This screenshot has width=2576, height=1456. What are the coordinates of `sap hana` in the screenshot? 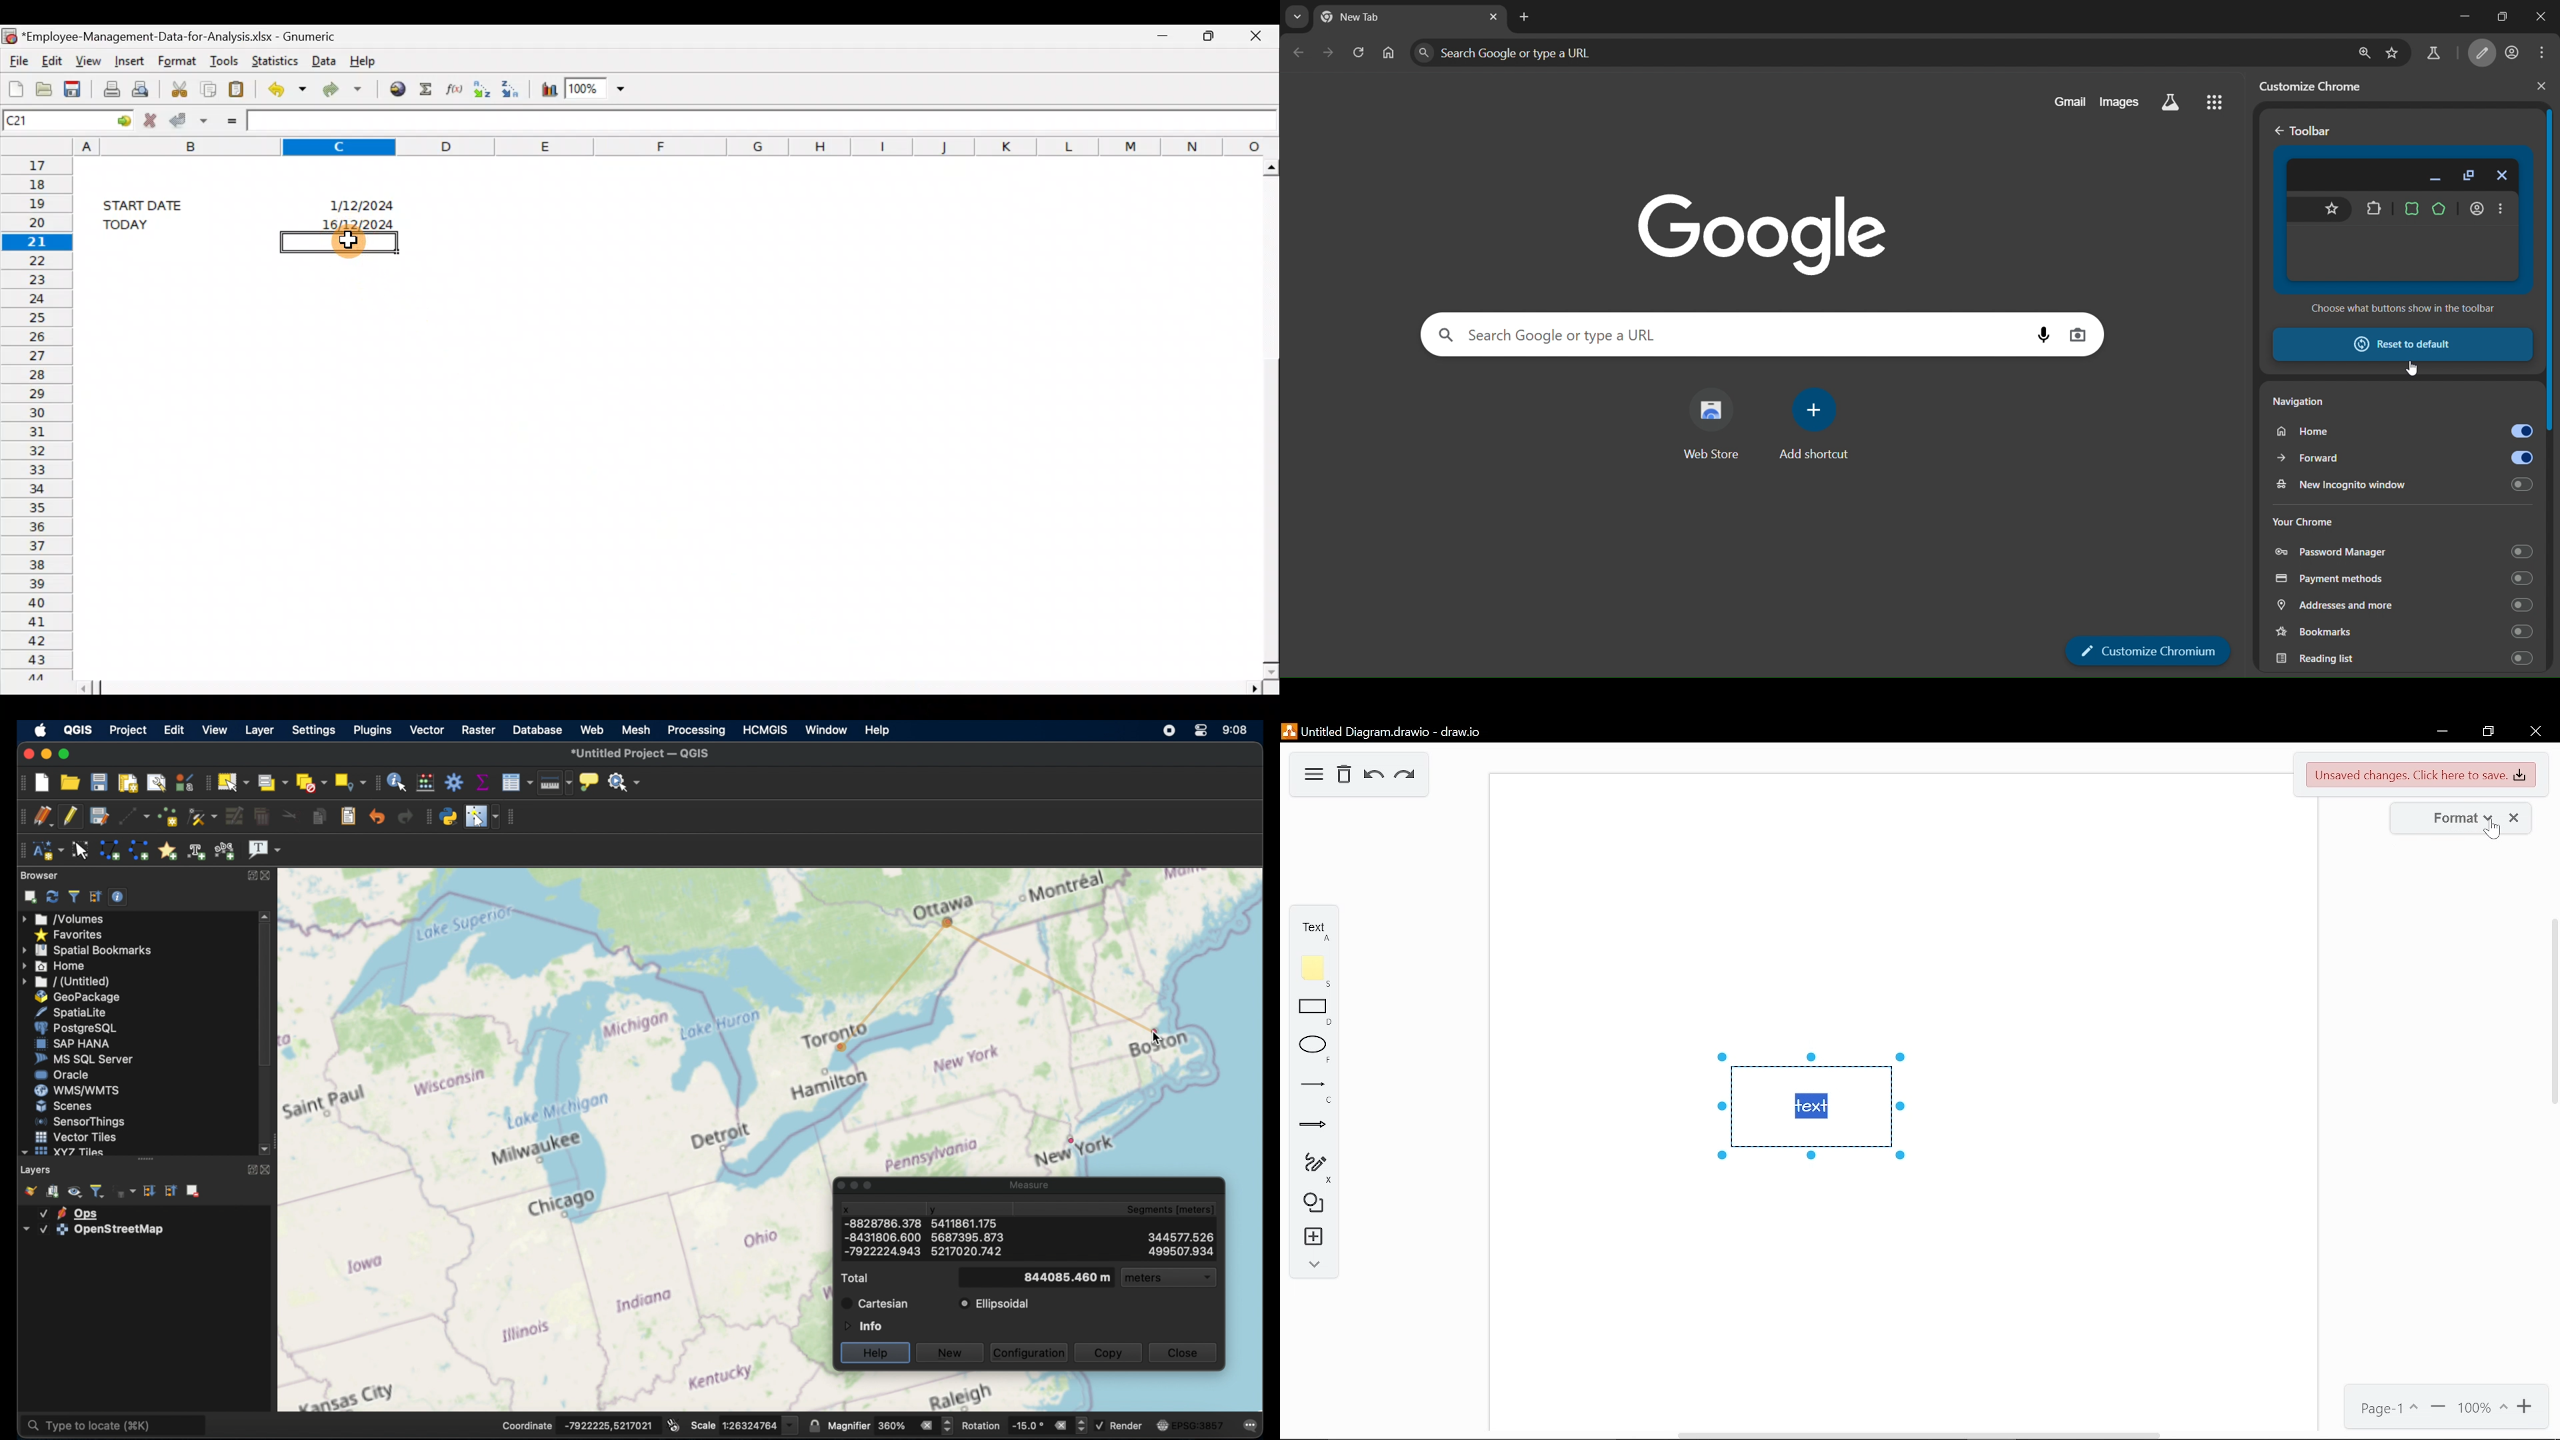 It's located at (73, 1044).